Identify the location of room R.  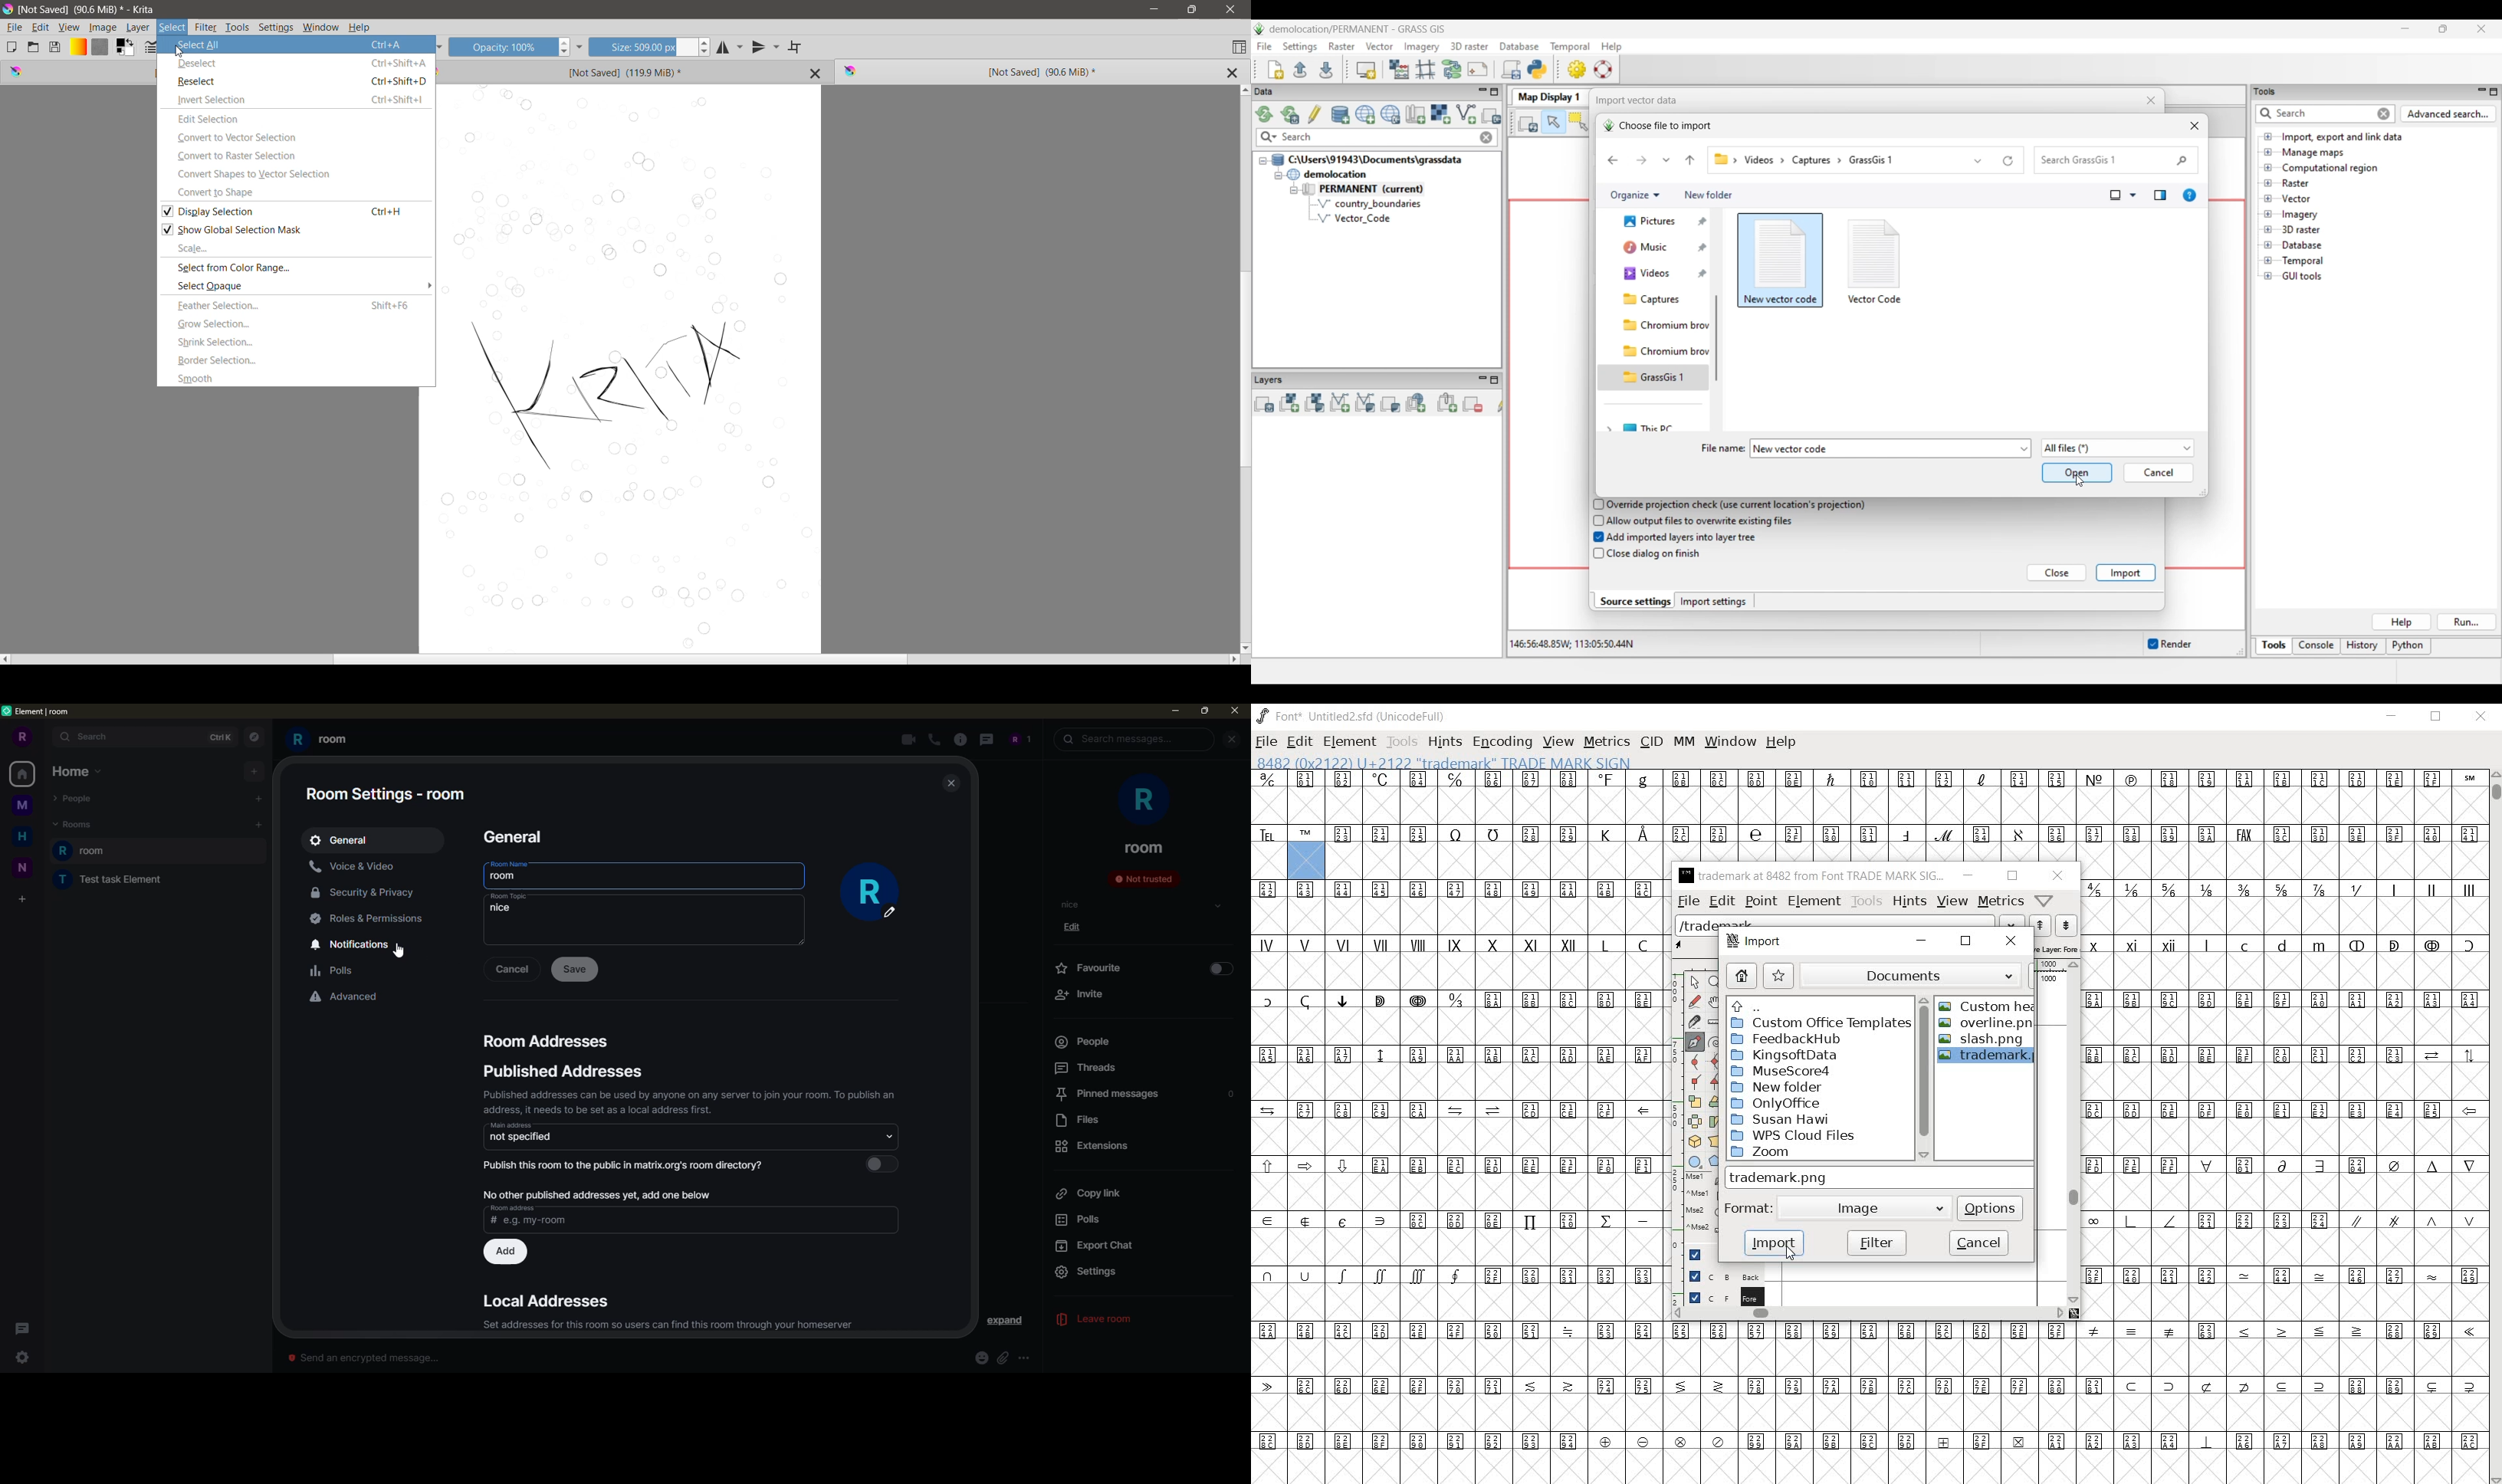
(323, 741).